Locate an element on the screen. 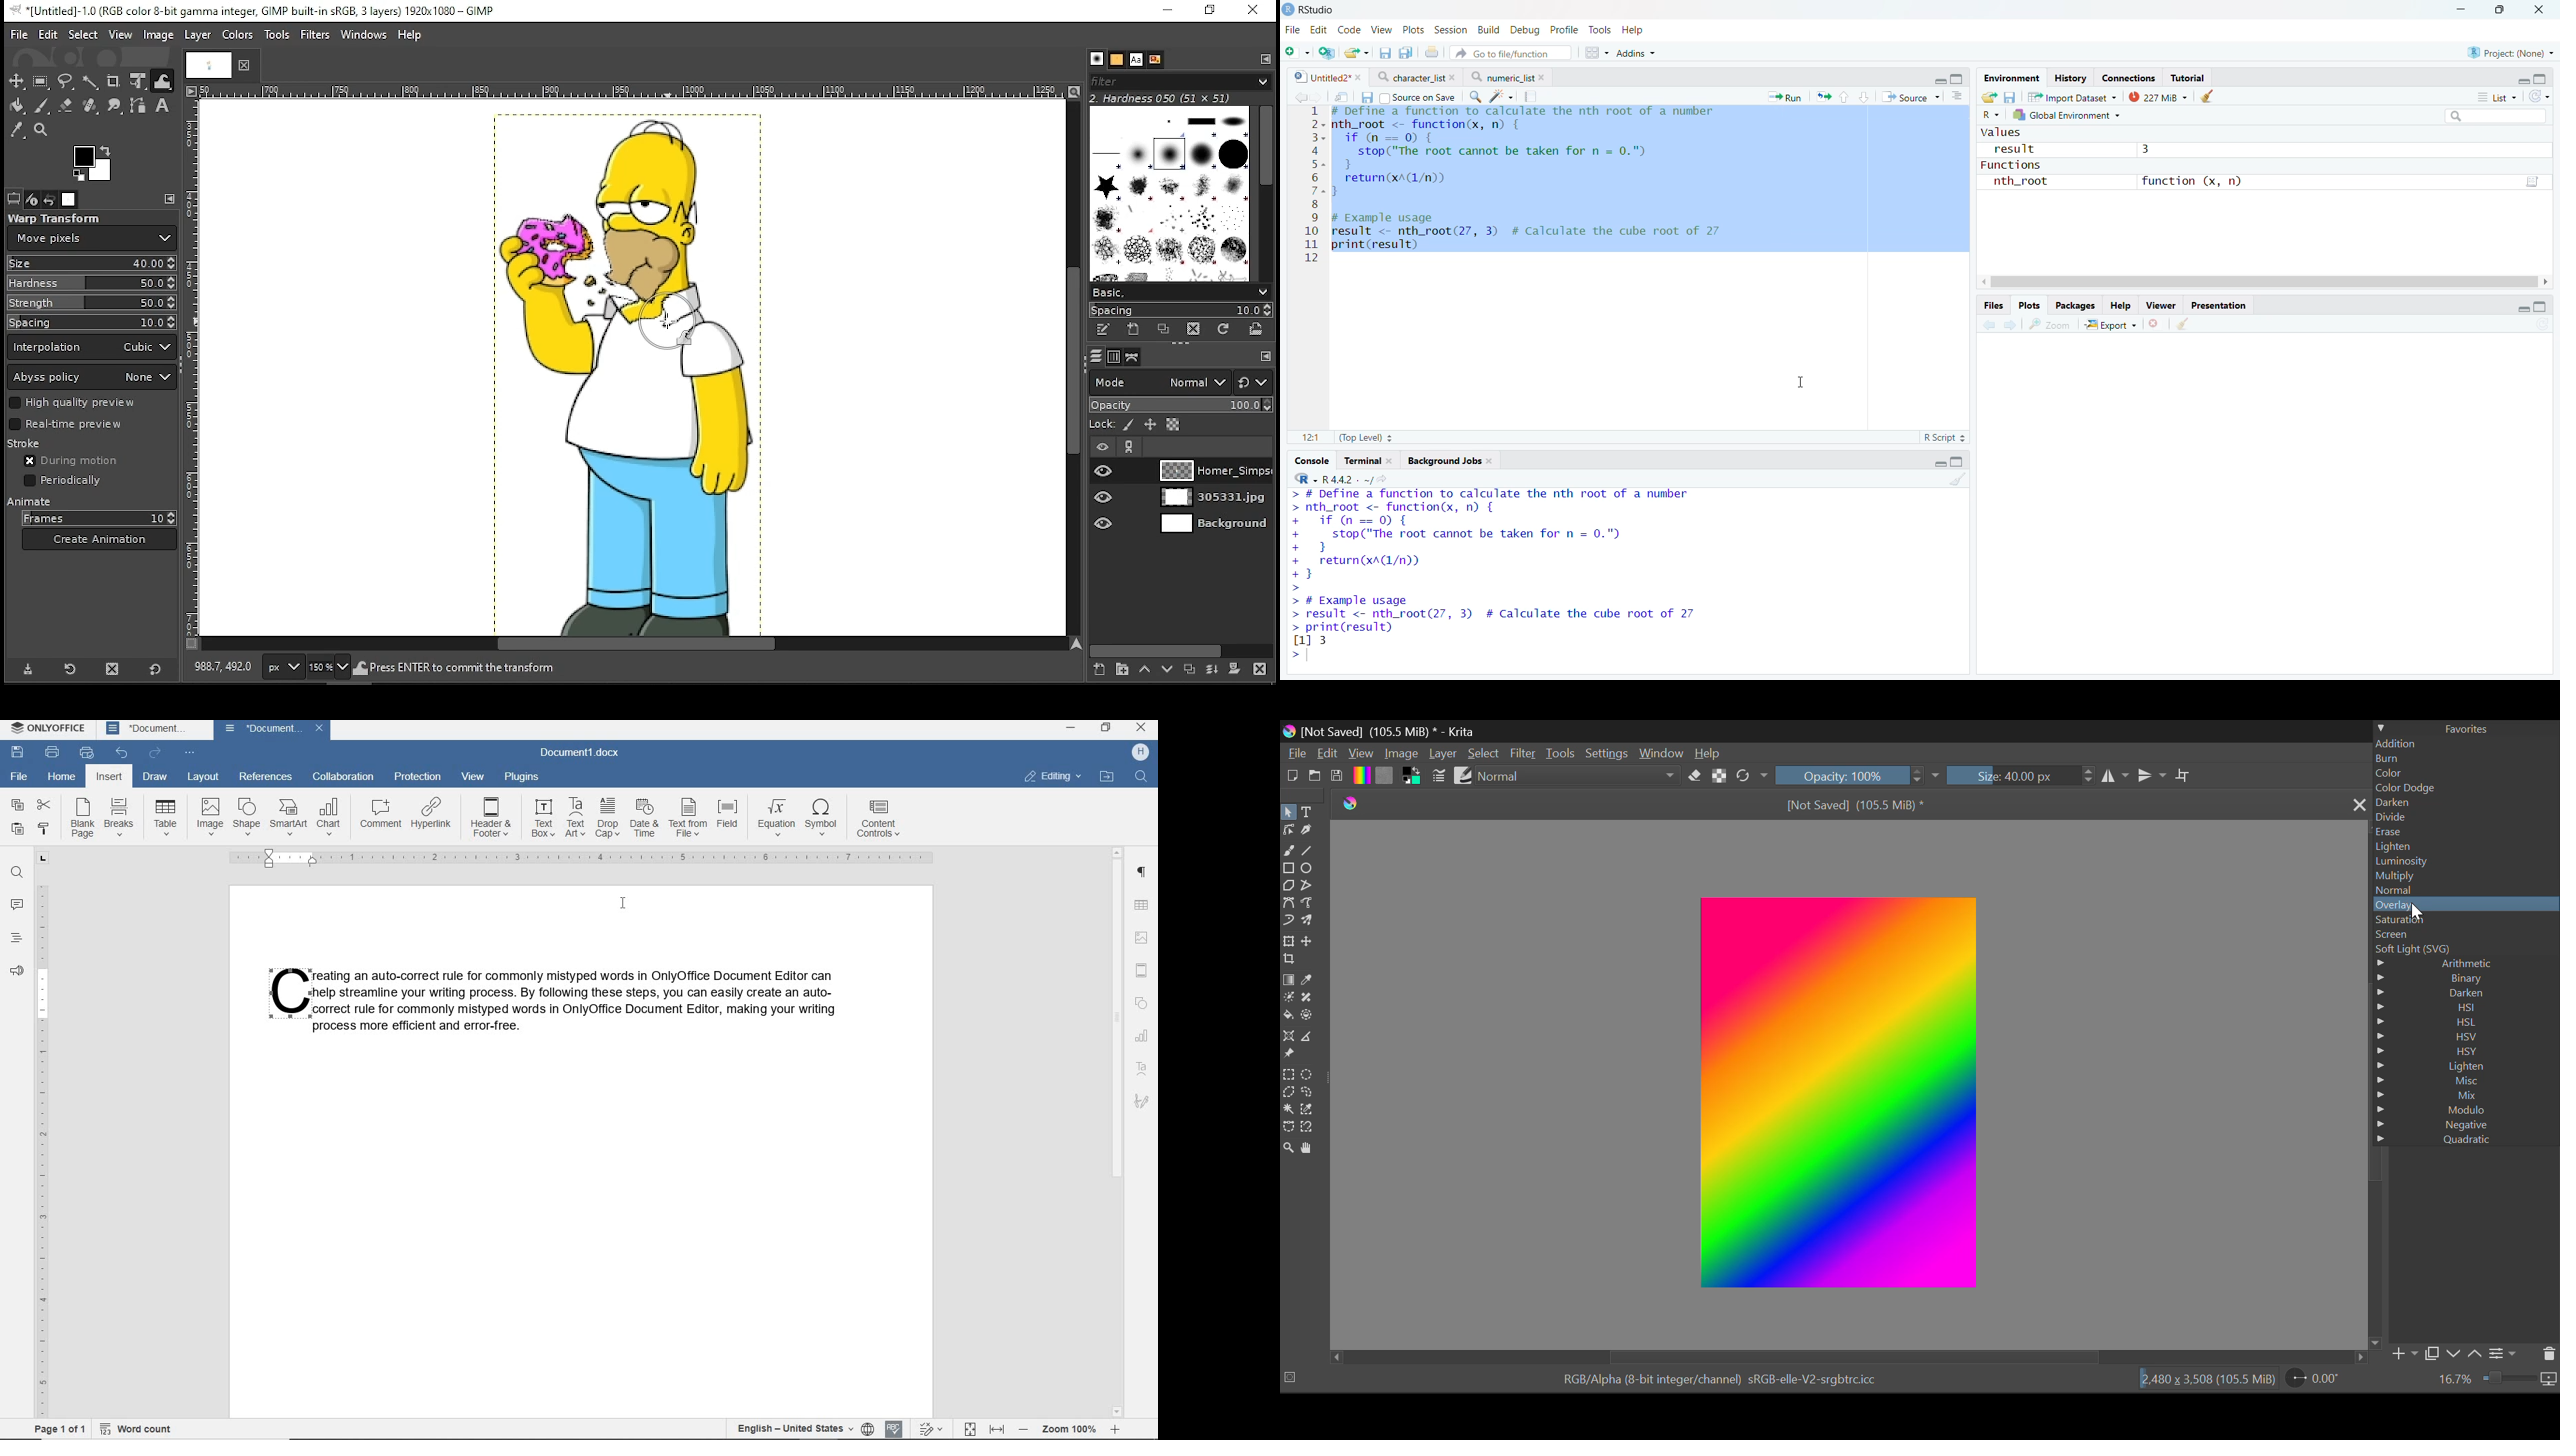  Save is located at coordinates (1368, 98).